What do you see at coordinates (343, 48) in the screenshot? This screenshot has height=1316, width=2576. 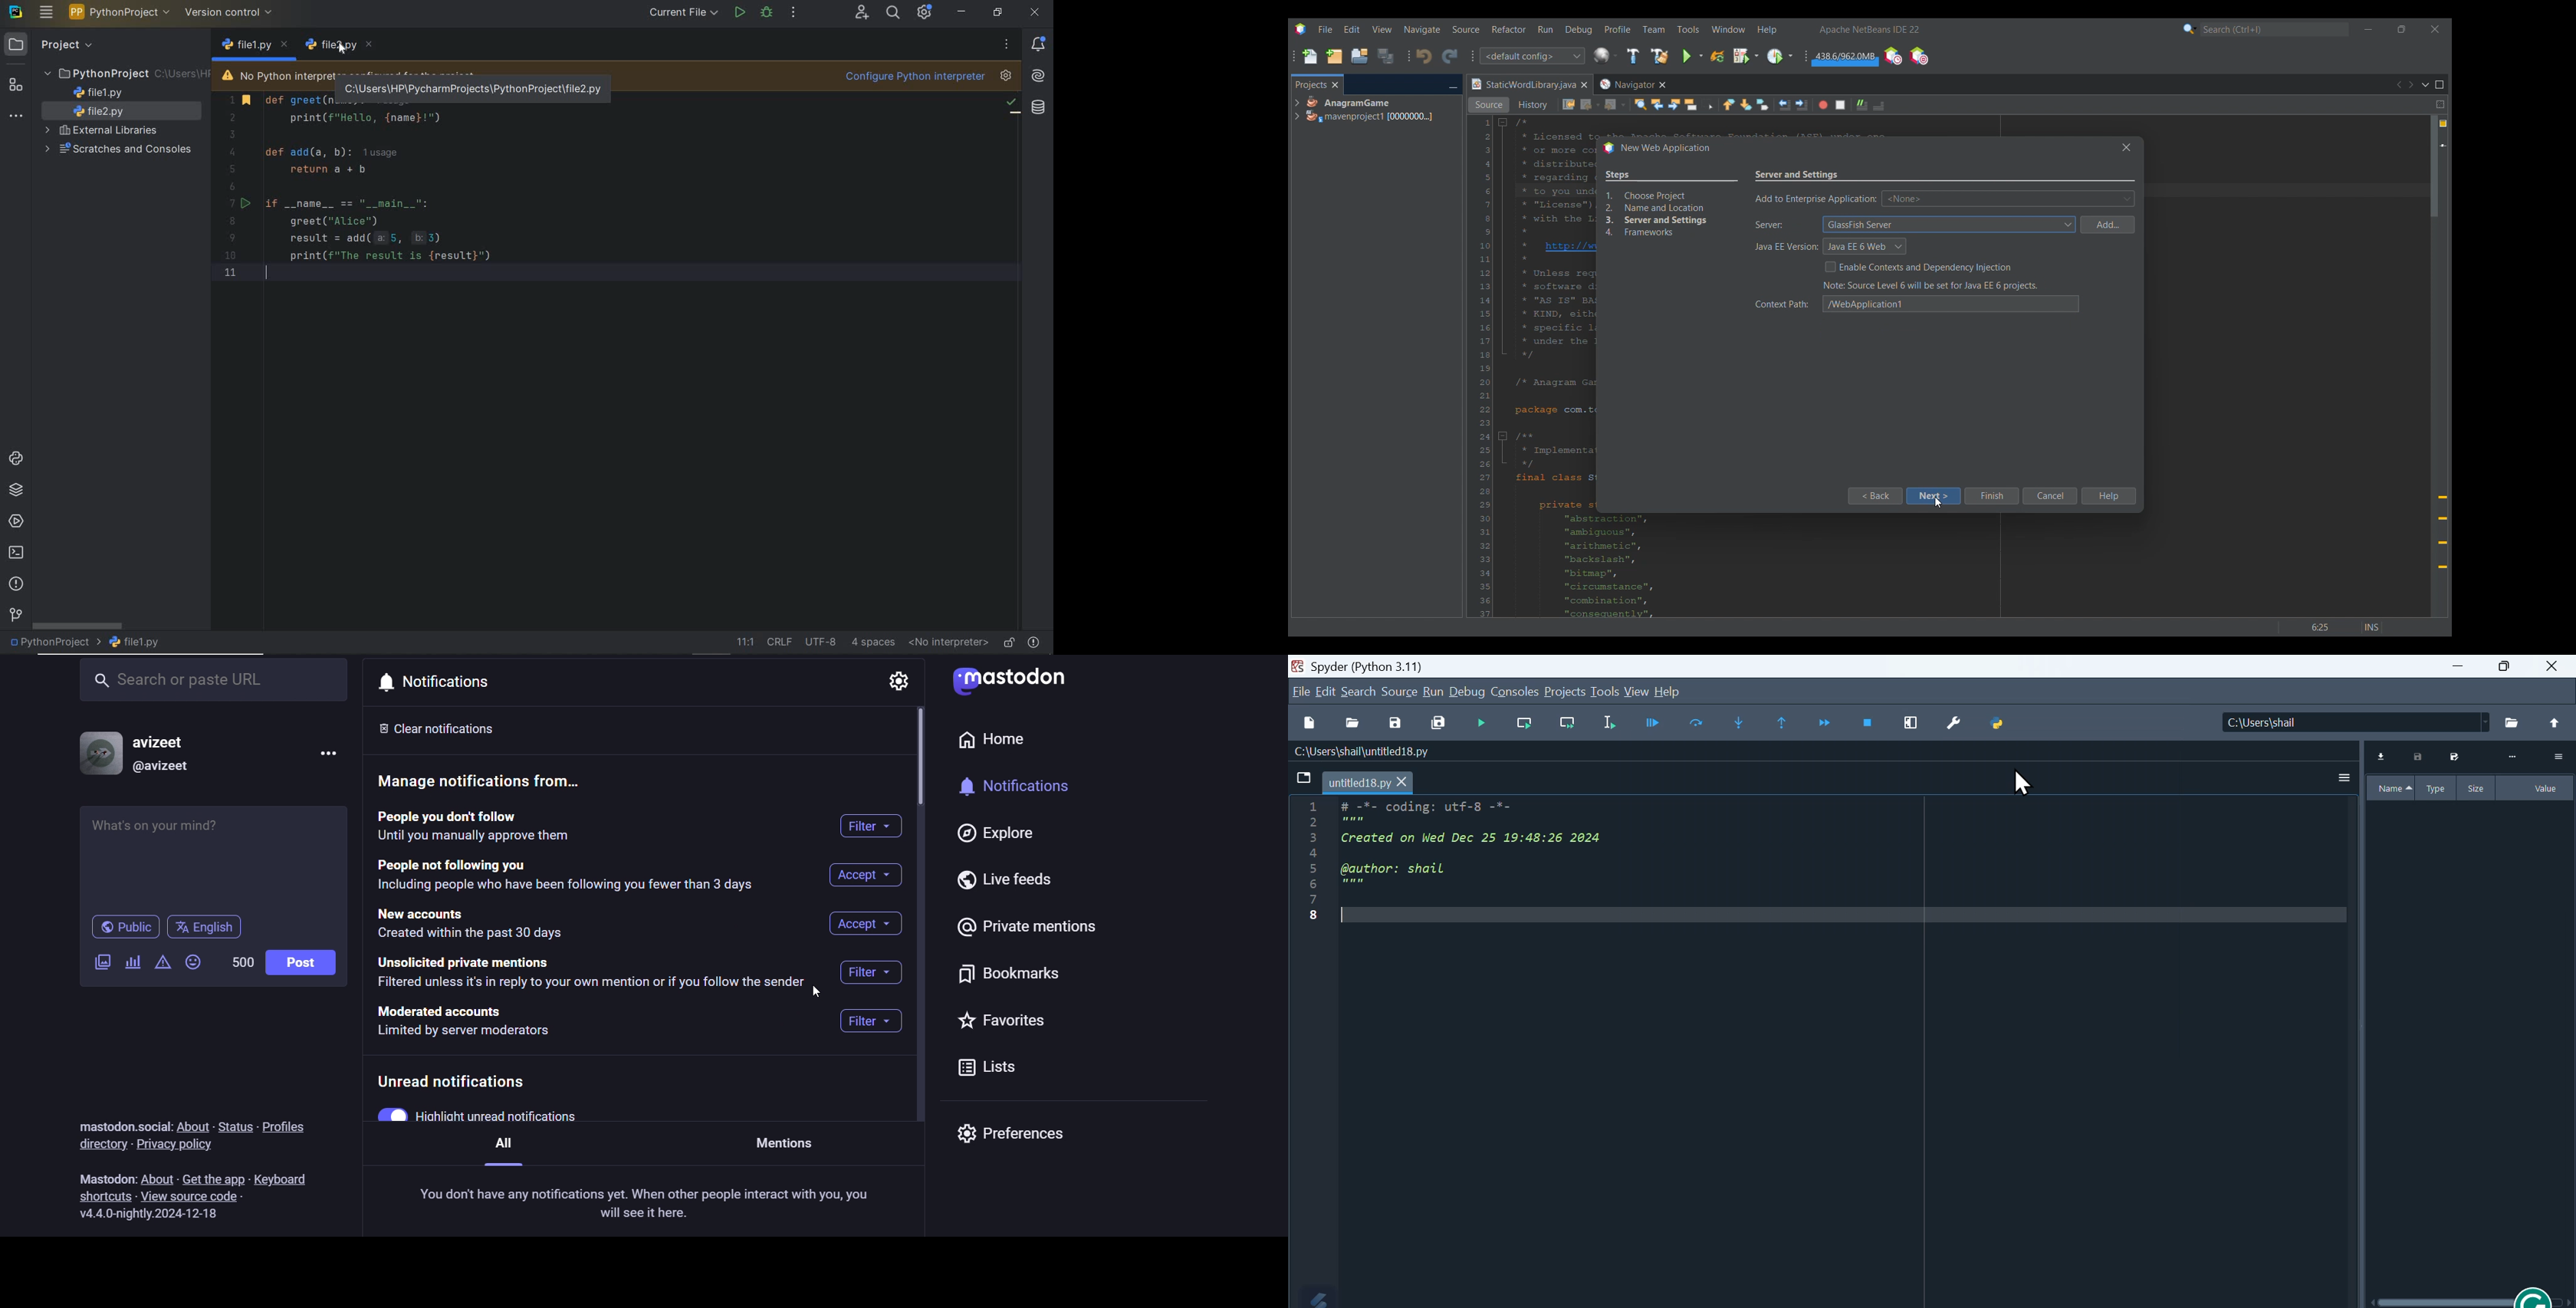 I see `cursor` at bounding box center [343, 48].